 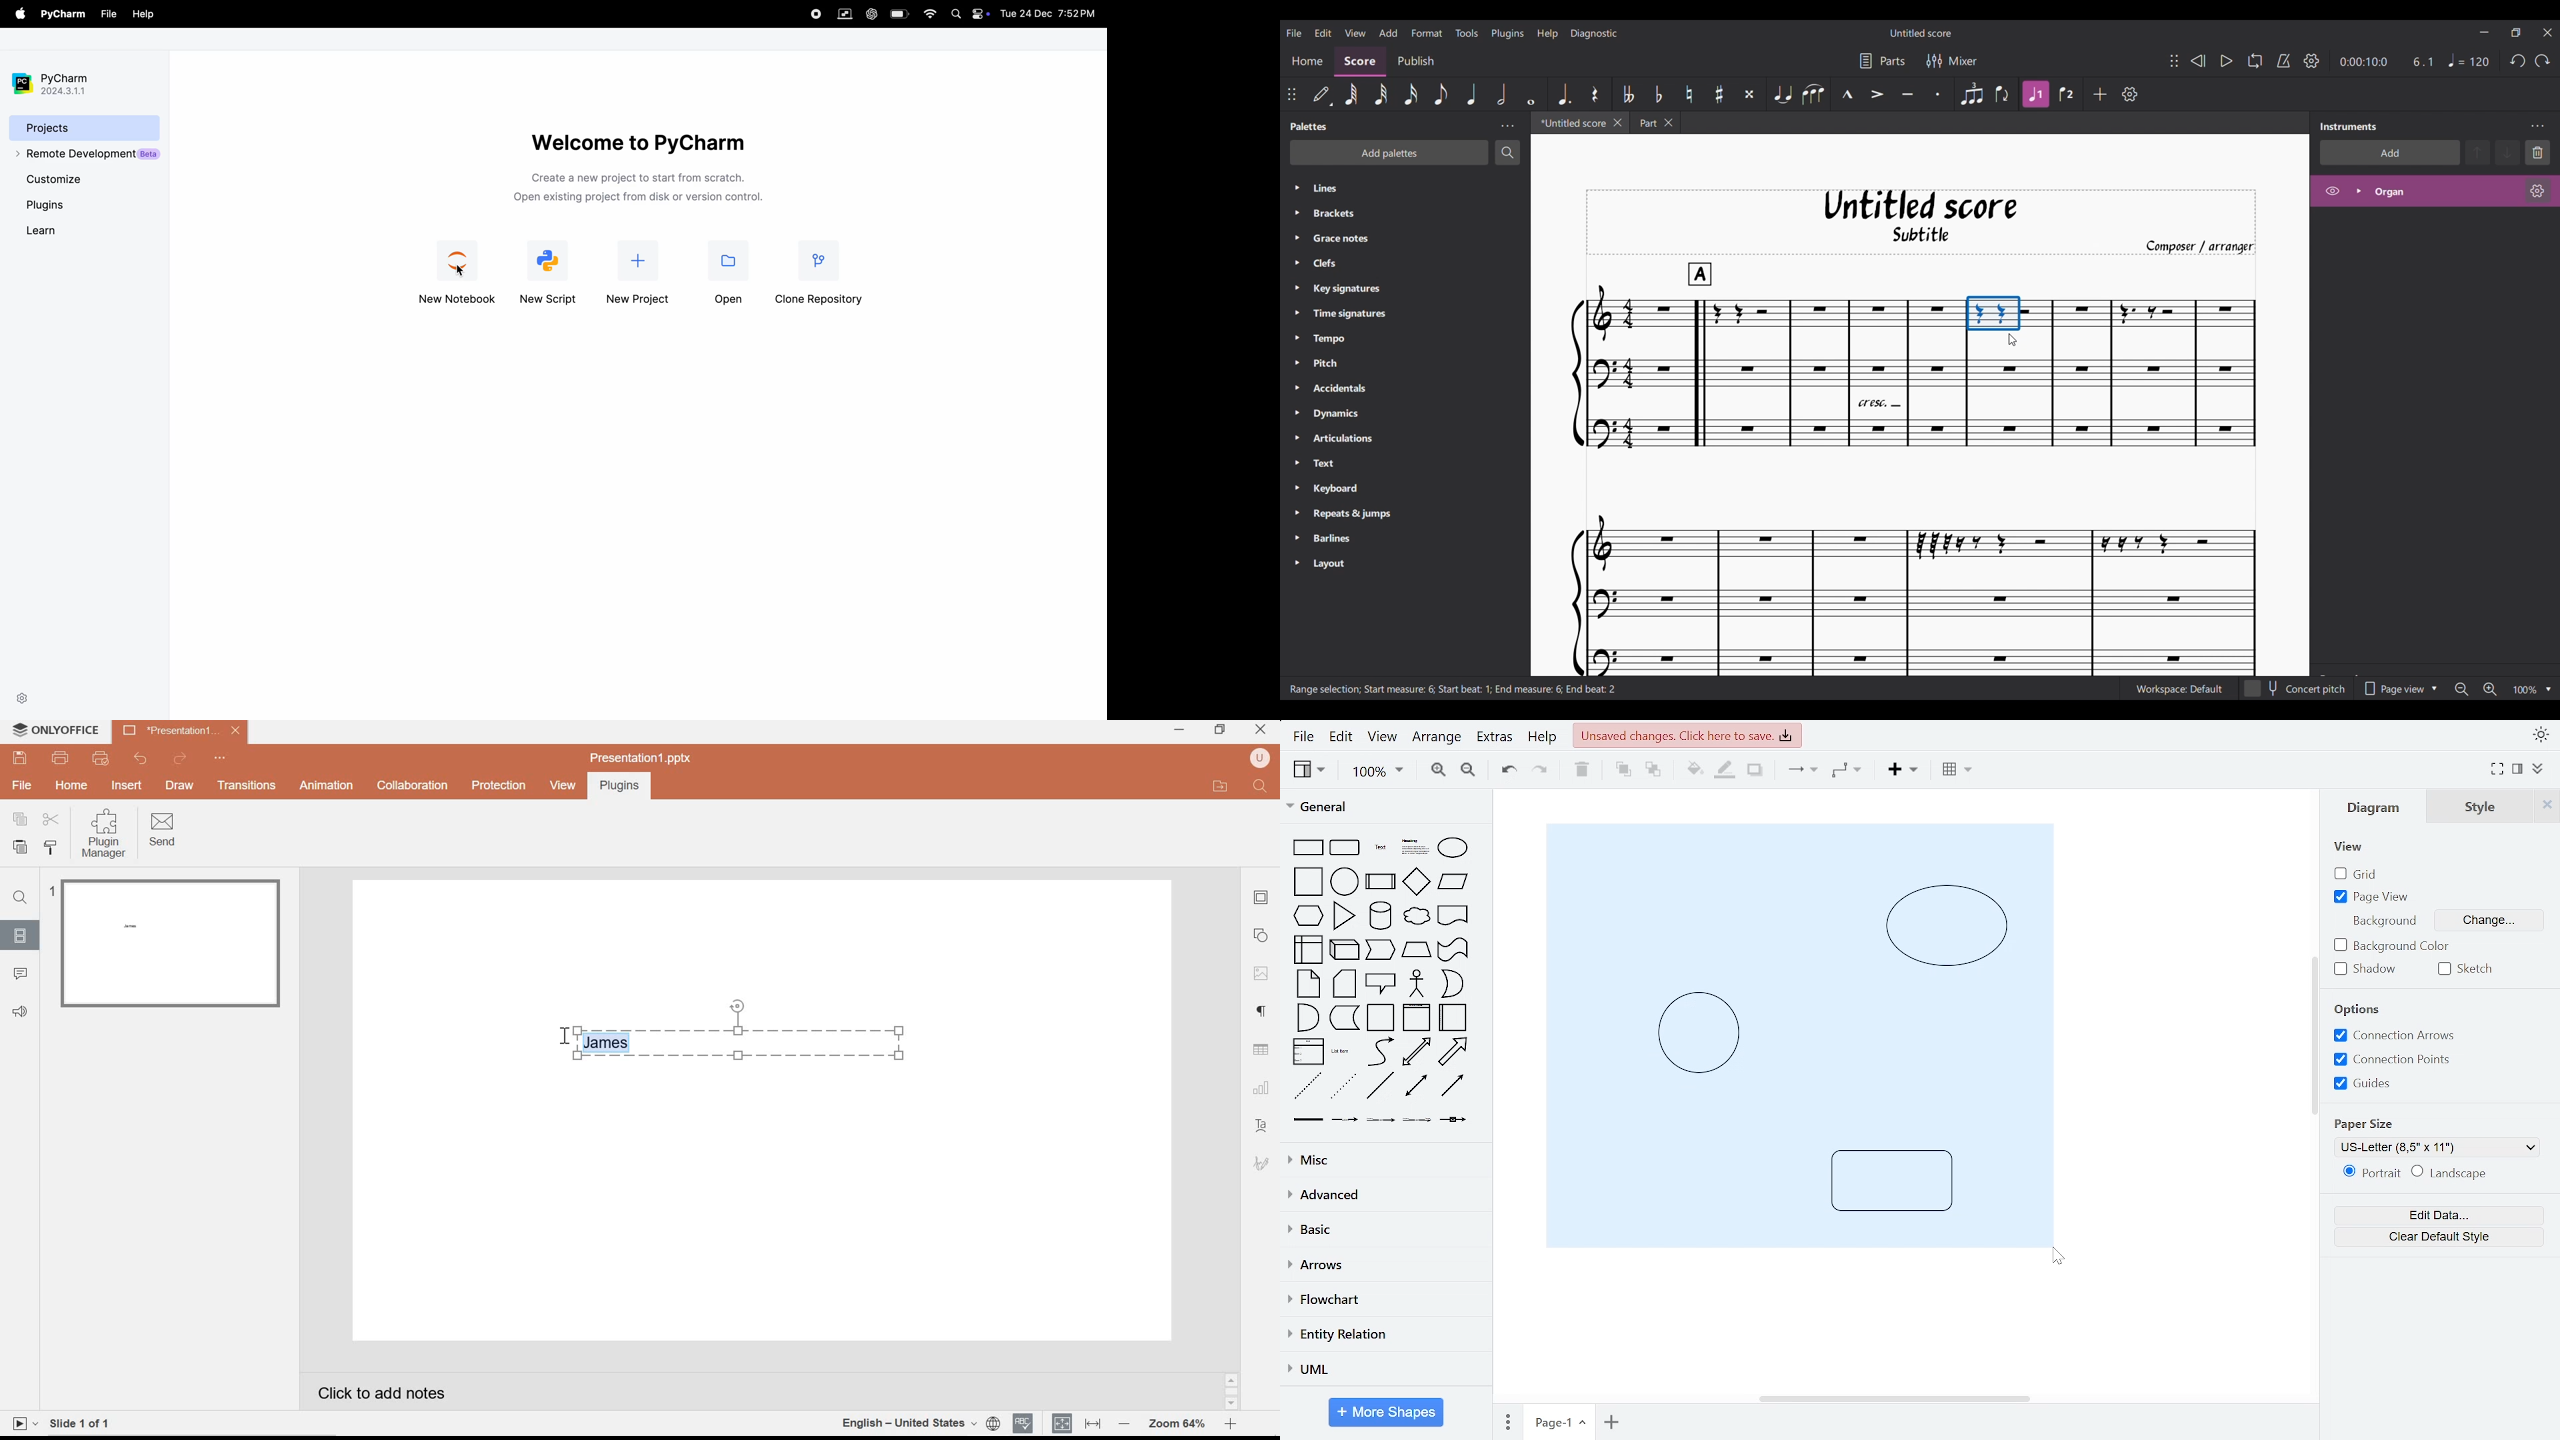 What do you see at coordinates (2468, 60) in the screenshot?
I see `Quarter note` at bounding box center [2468, 60].